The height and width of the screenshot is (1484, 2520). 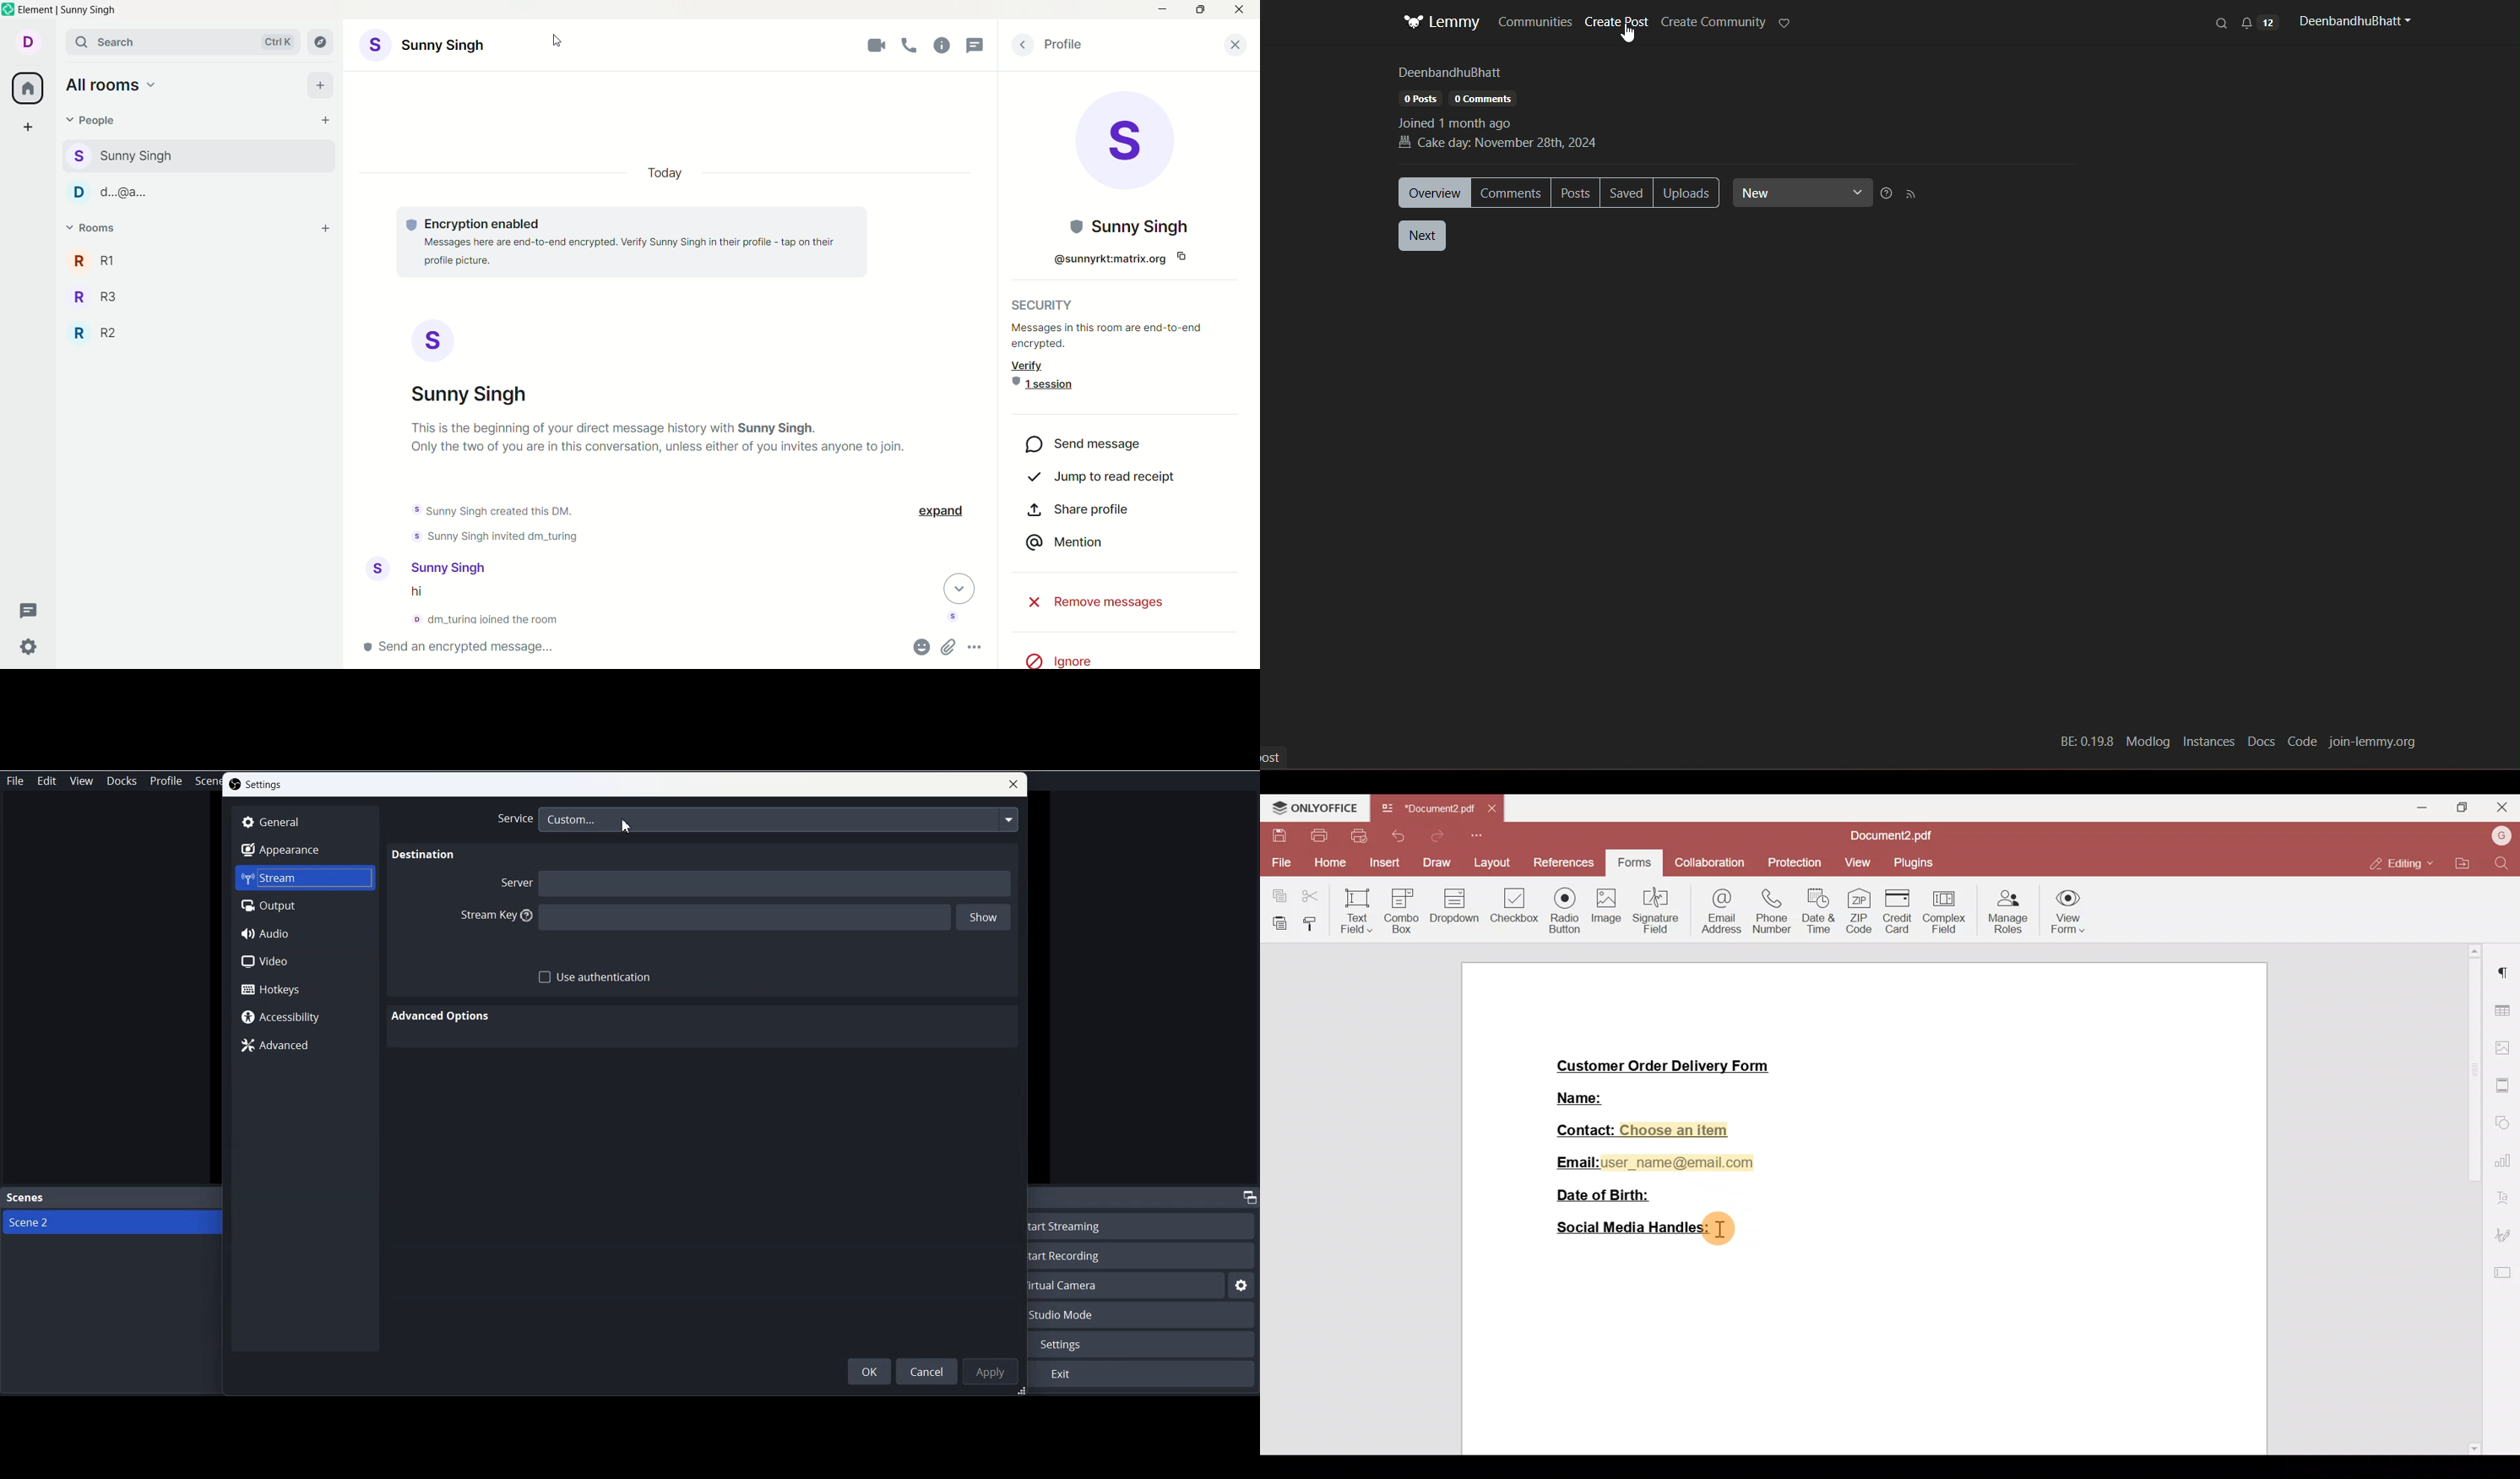 I want to click on maximize, so click(x=1199, y=11).